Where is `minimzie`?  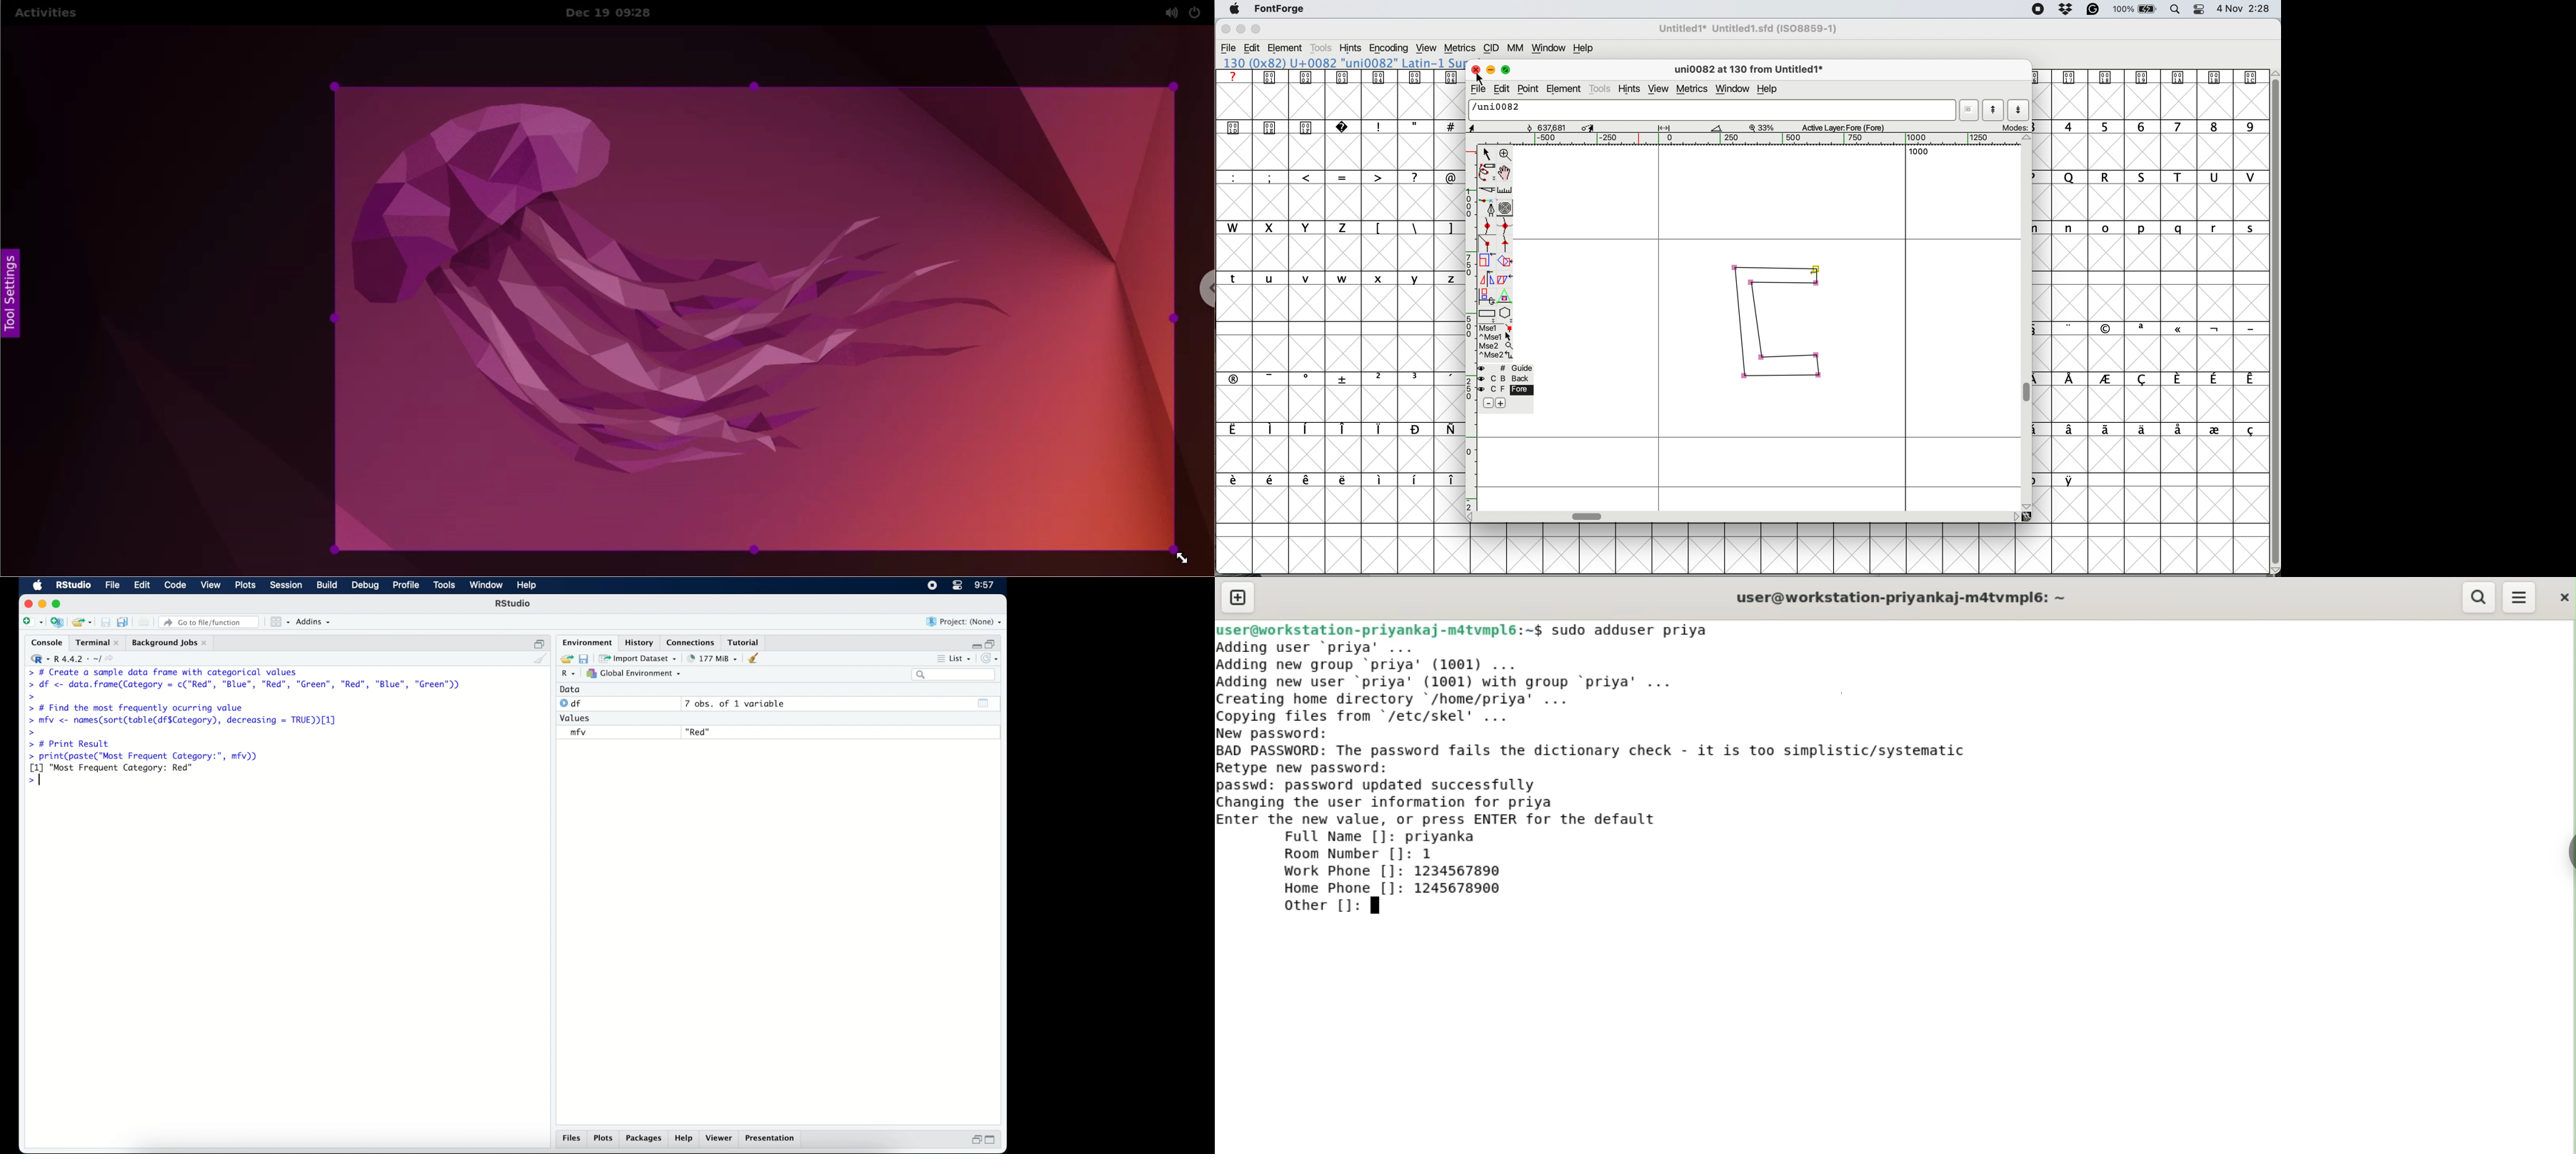
minimzie is located at coordinates (42, 604).